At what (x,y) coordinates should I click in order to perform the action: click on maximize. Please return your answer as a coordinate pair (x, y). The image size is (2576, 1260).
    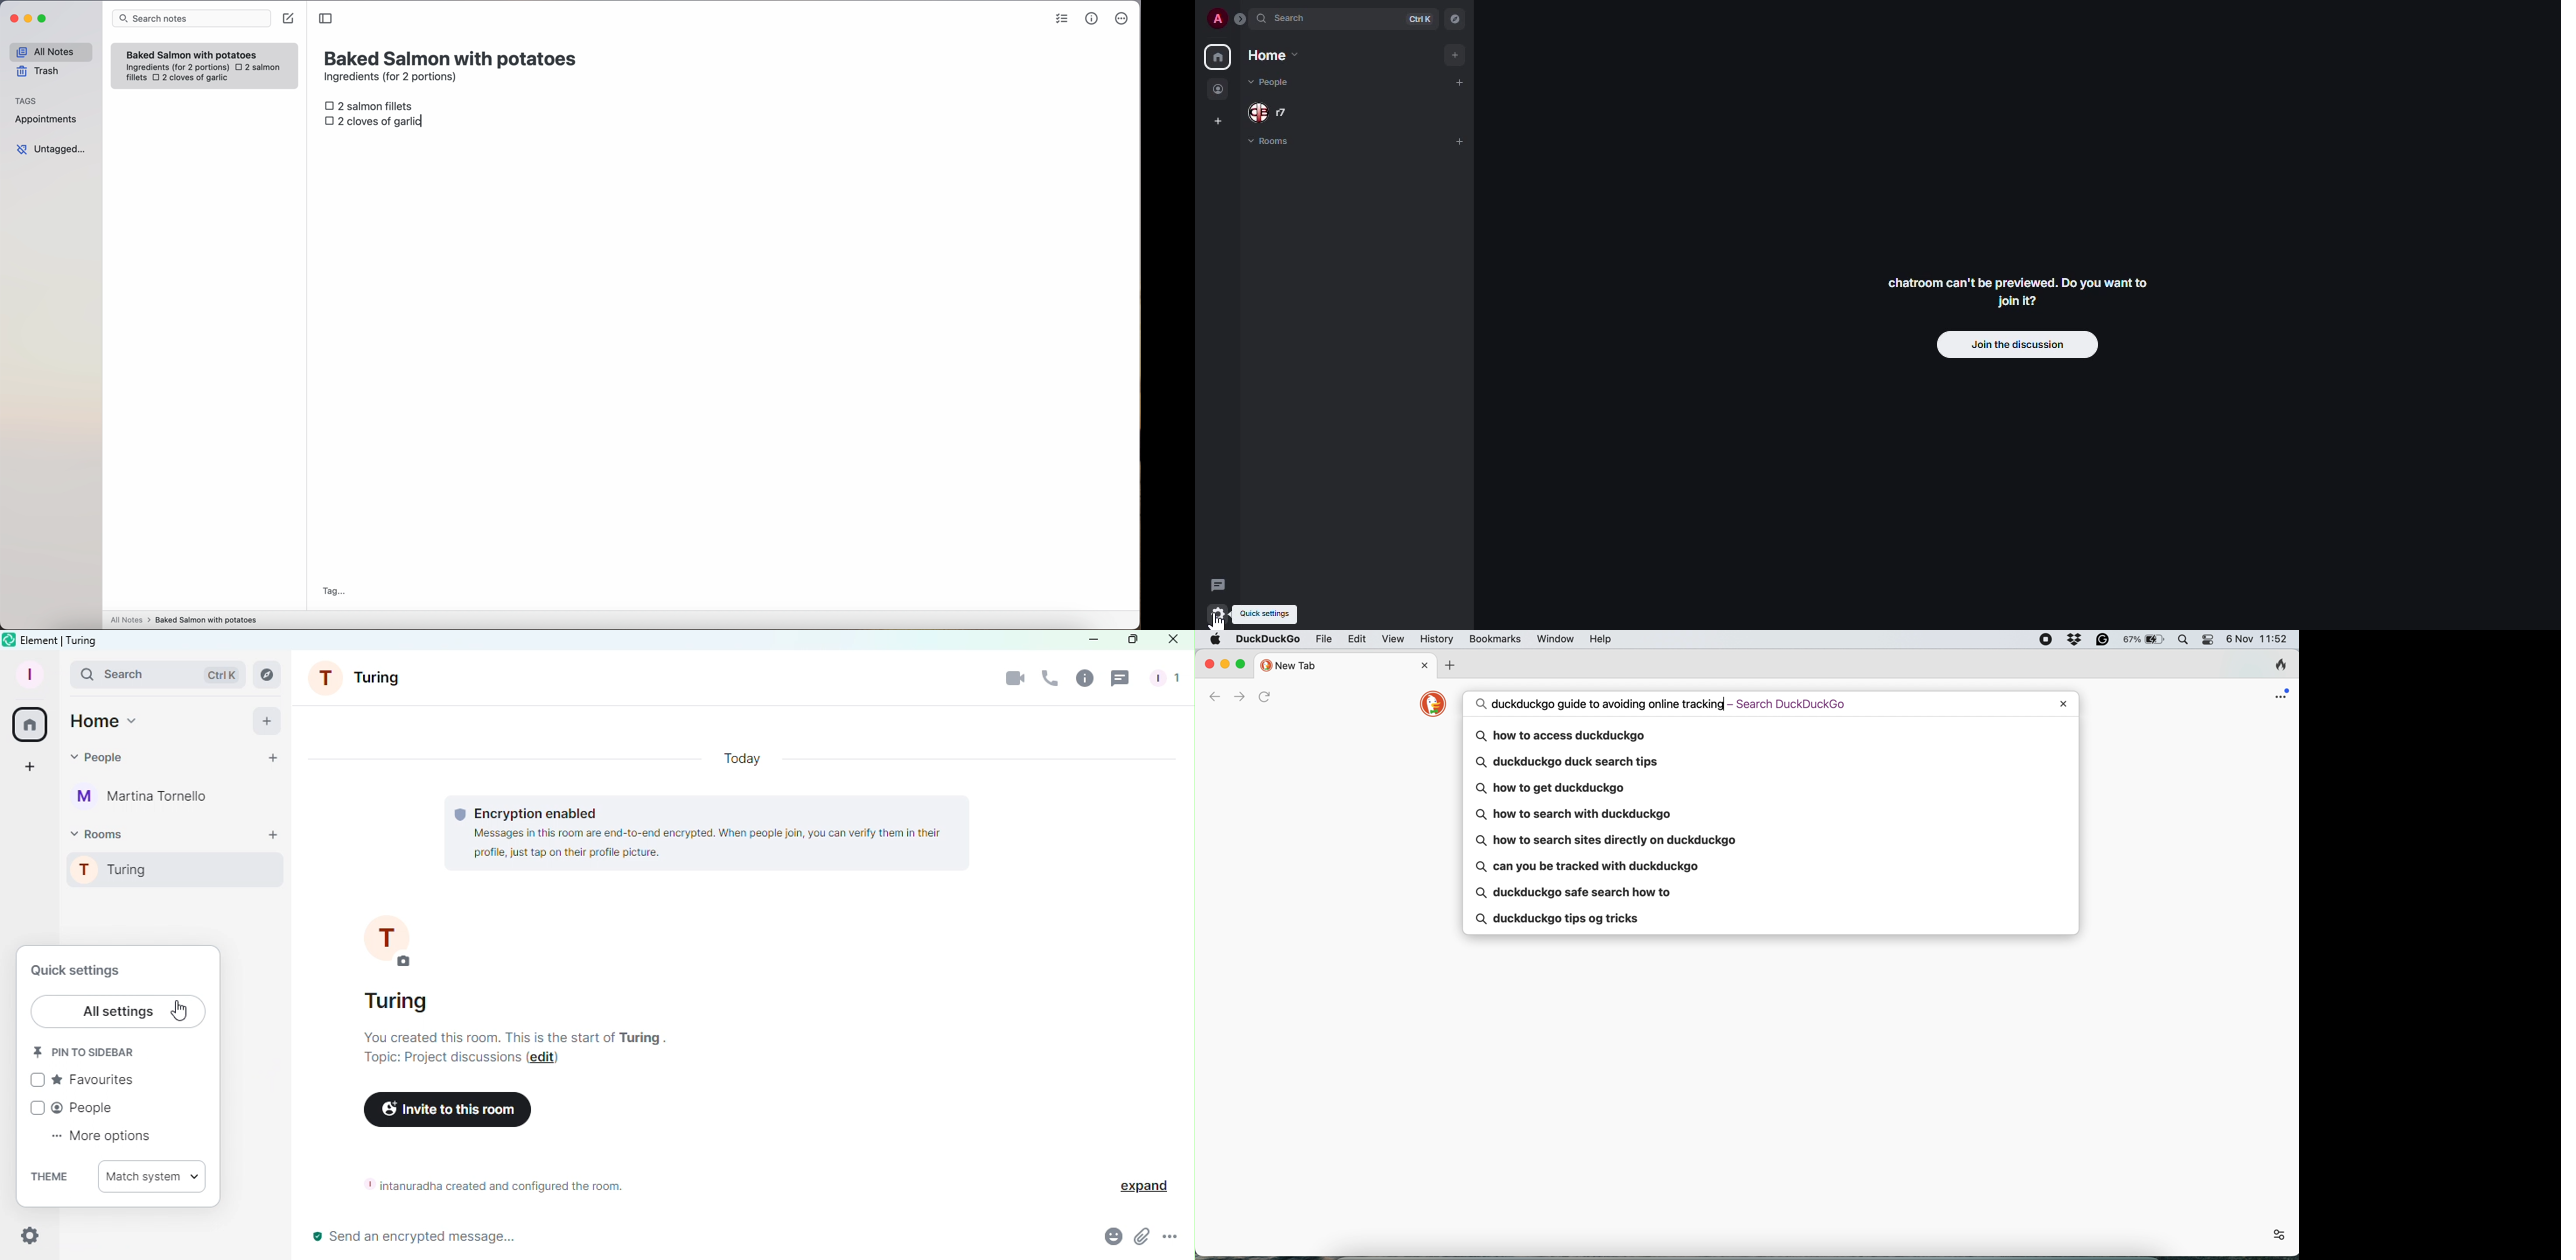
    Looking at the image, I should click on (43, 18).